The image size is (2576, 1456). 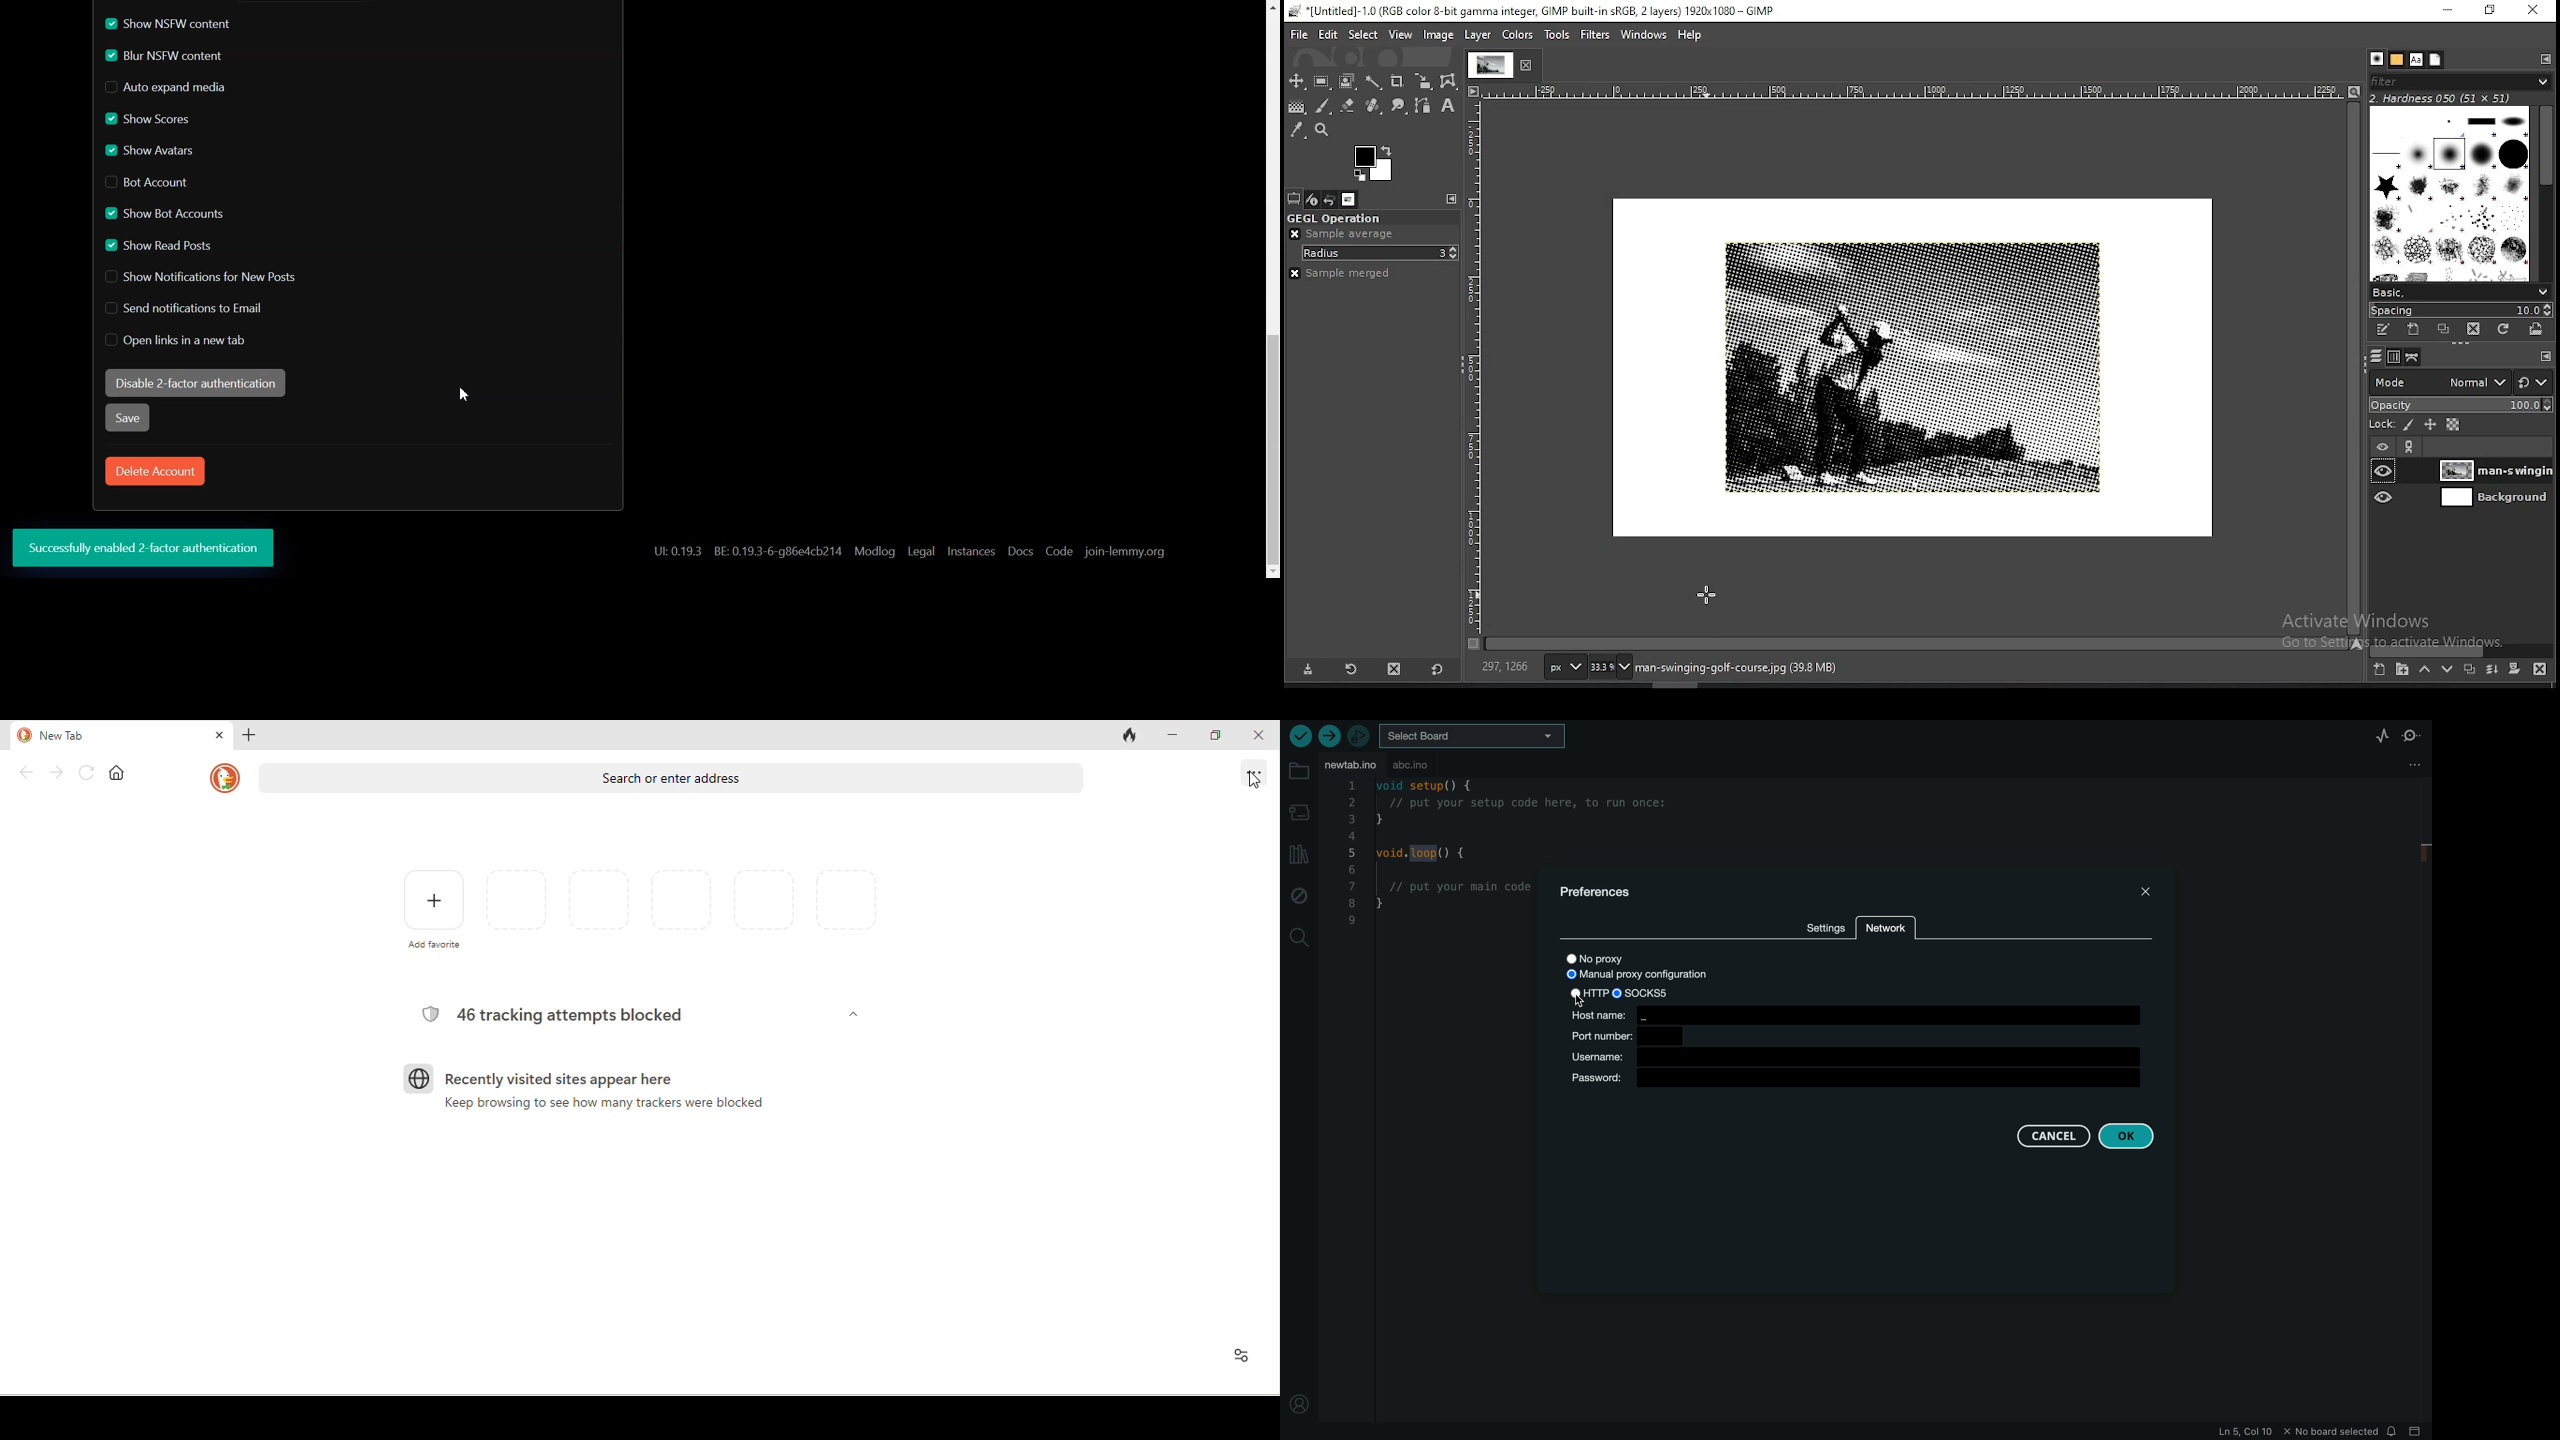 I want to click on minimize, so click(x=2449, y=11).